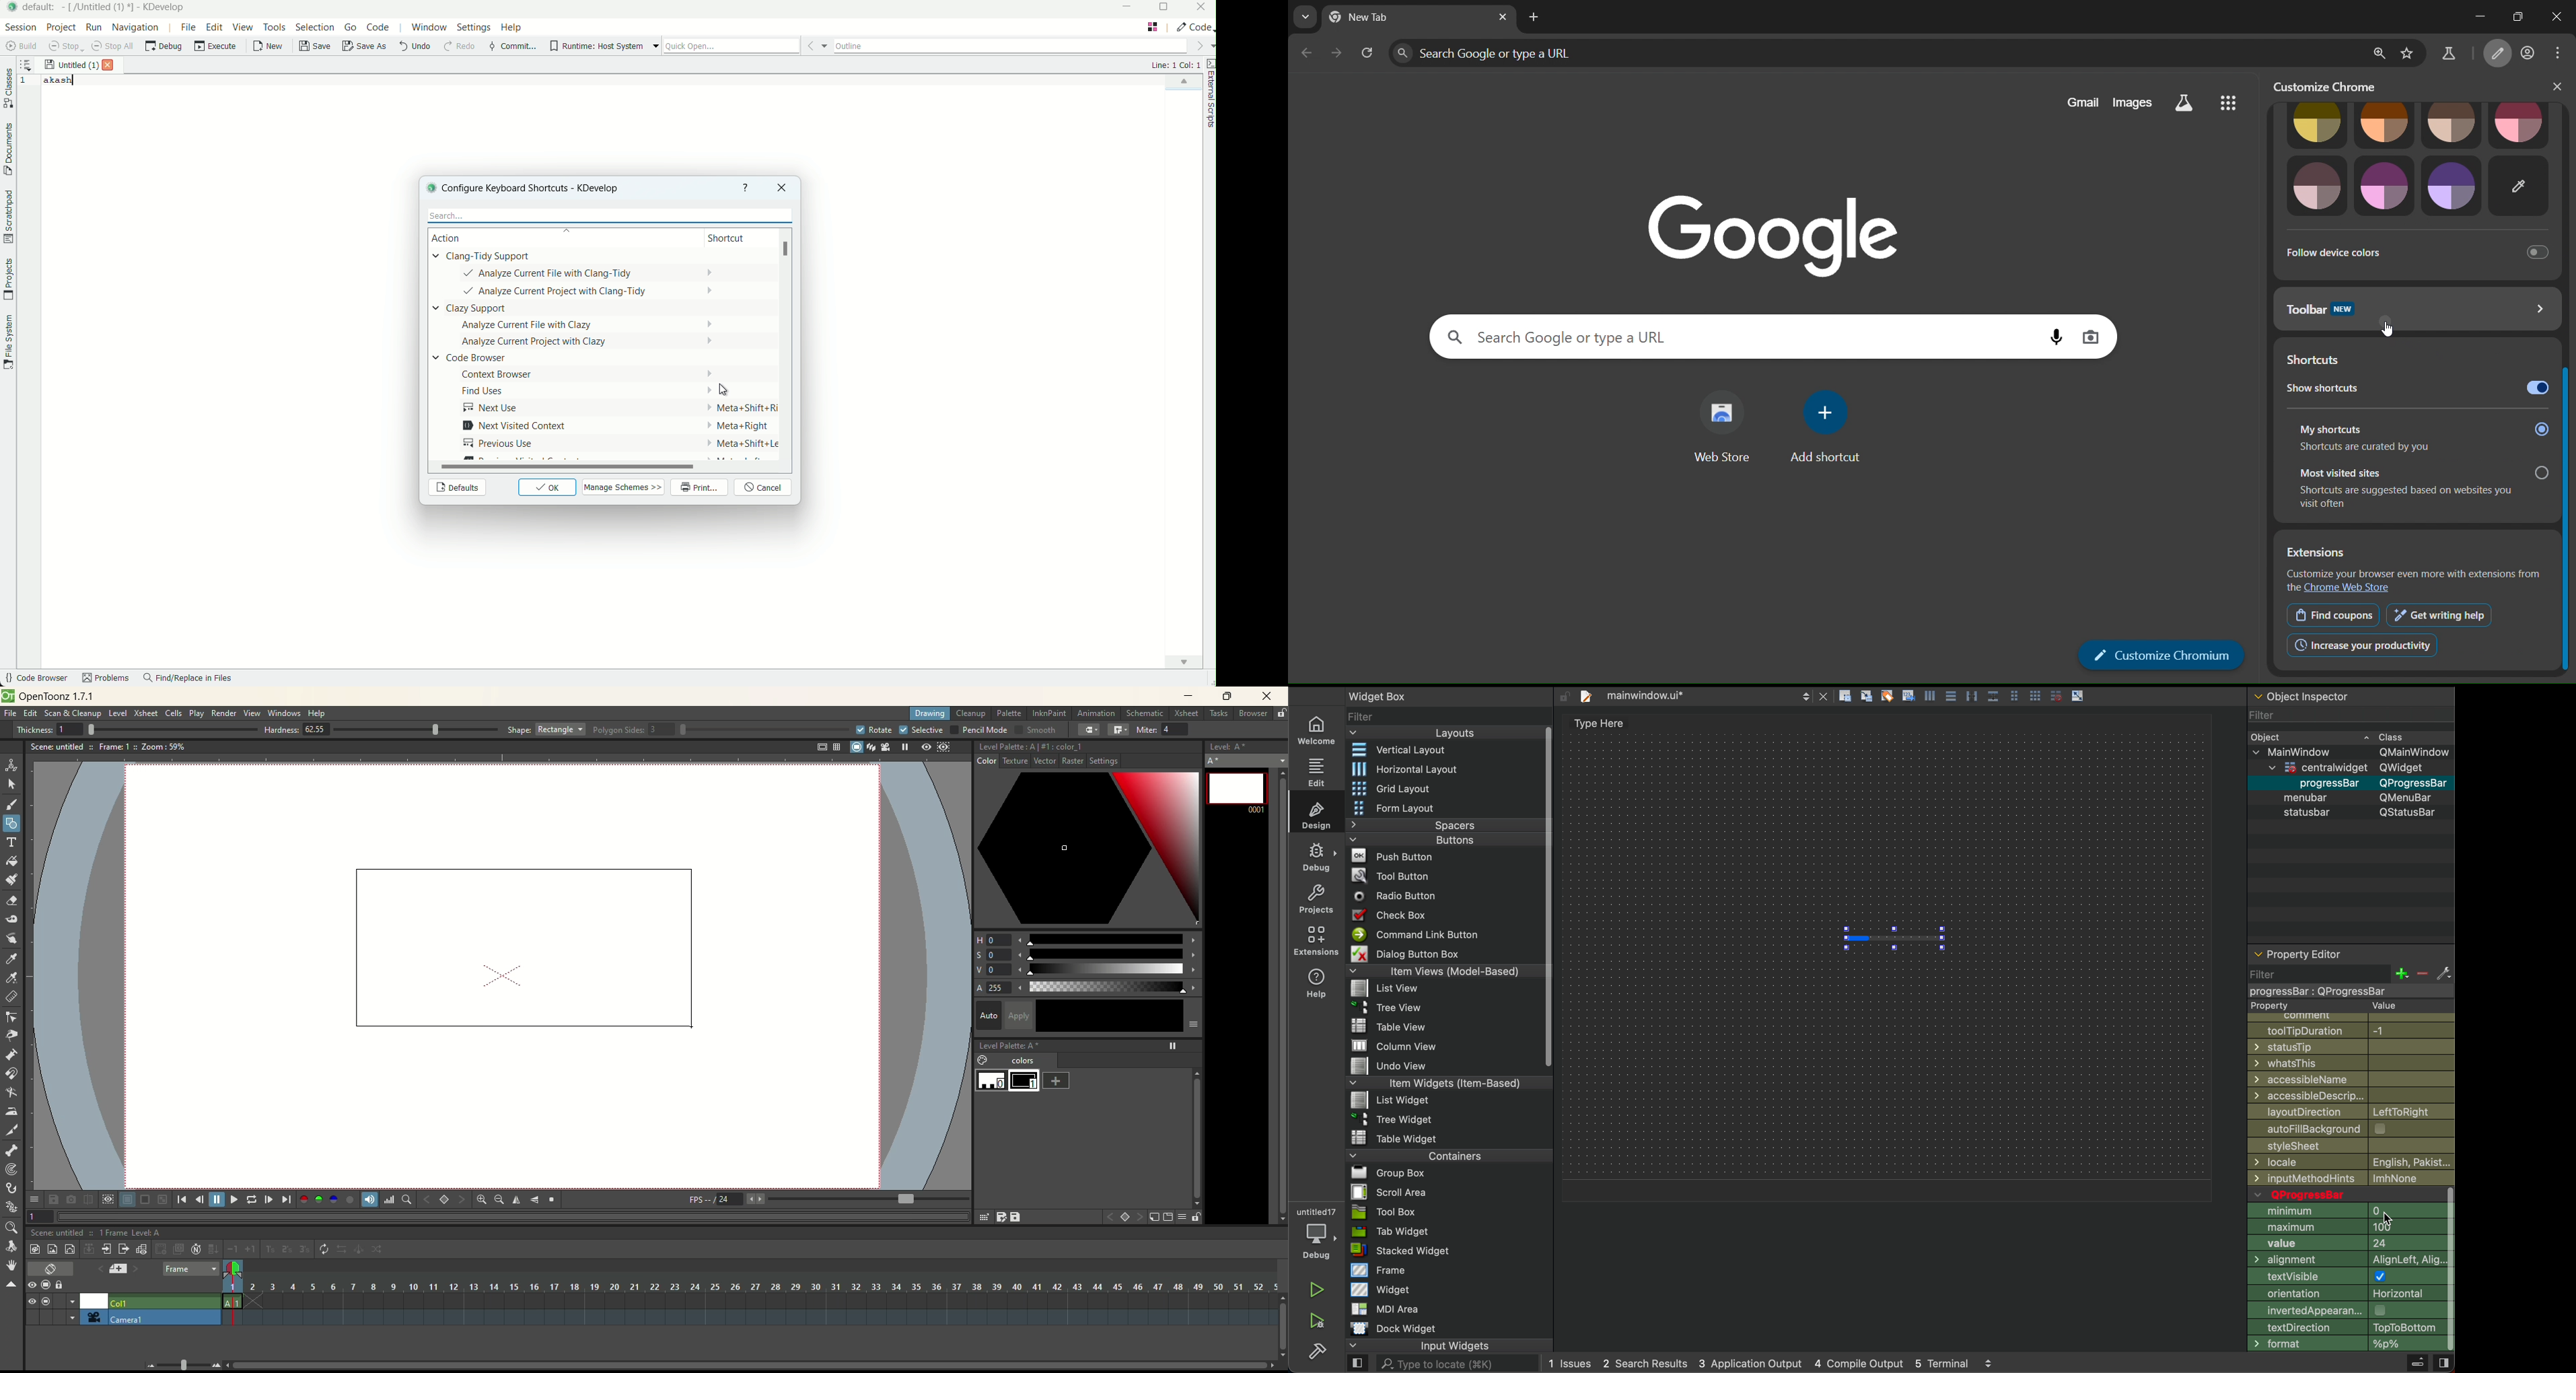 The width and height of the screenshot is (2576, 1400). What do you see at coordinates (2416, 1364) in the screenshot?
I see `Build` at bounding box center [2416, 1364].